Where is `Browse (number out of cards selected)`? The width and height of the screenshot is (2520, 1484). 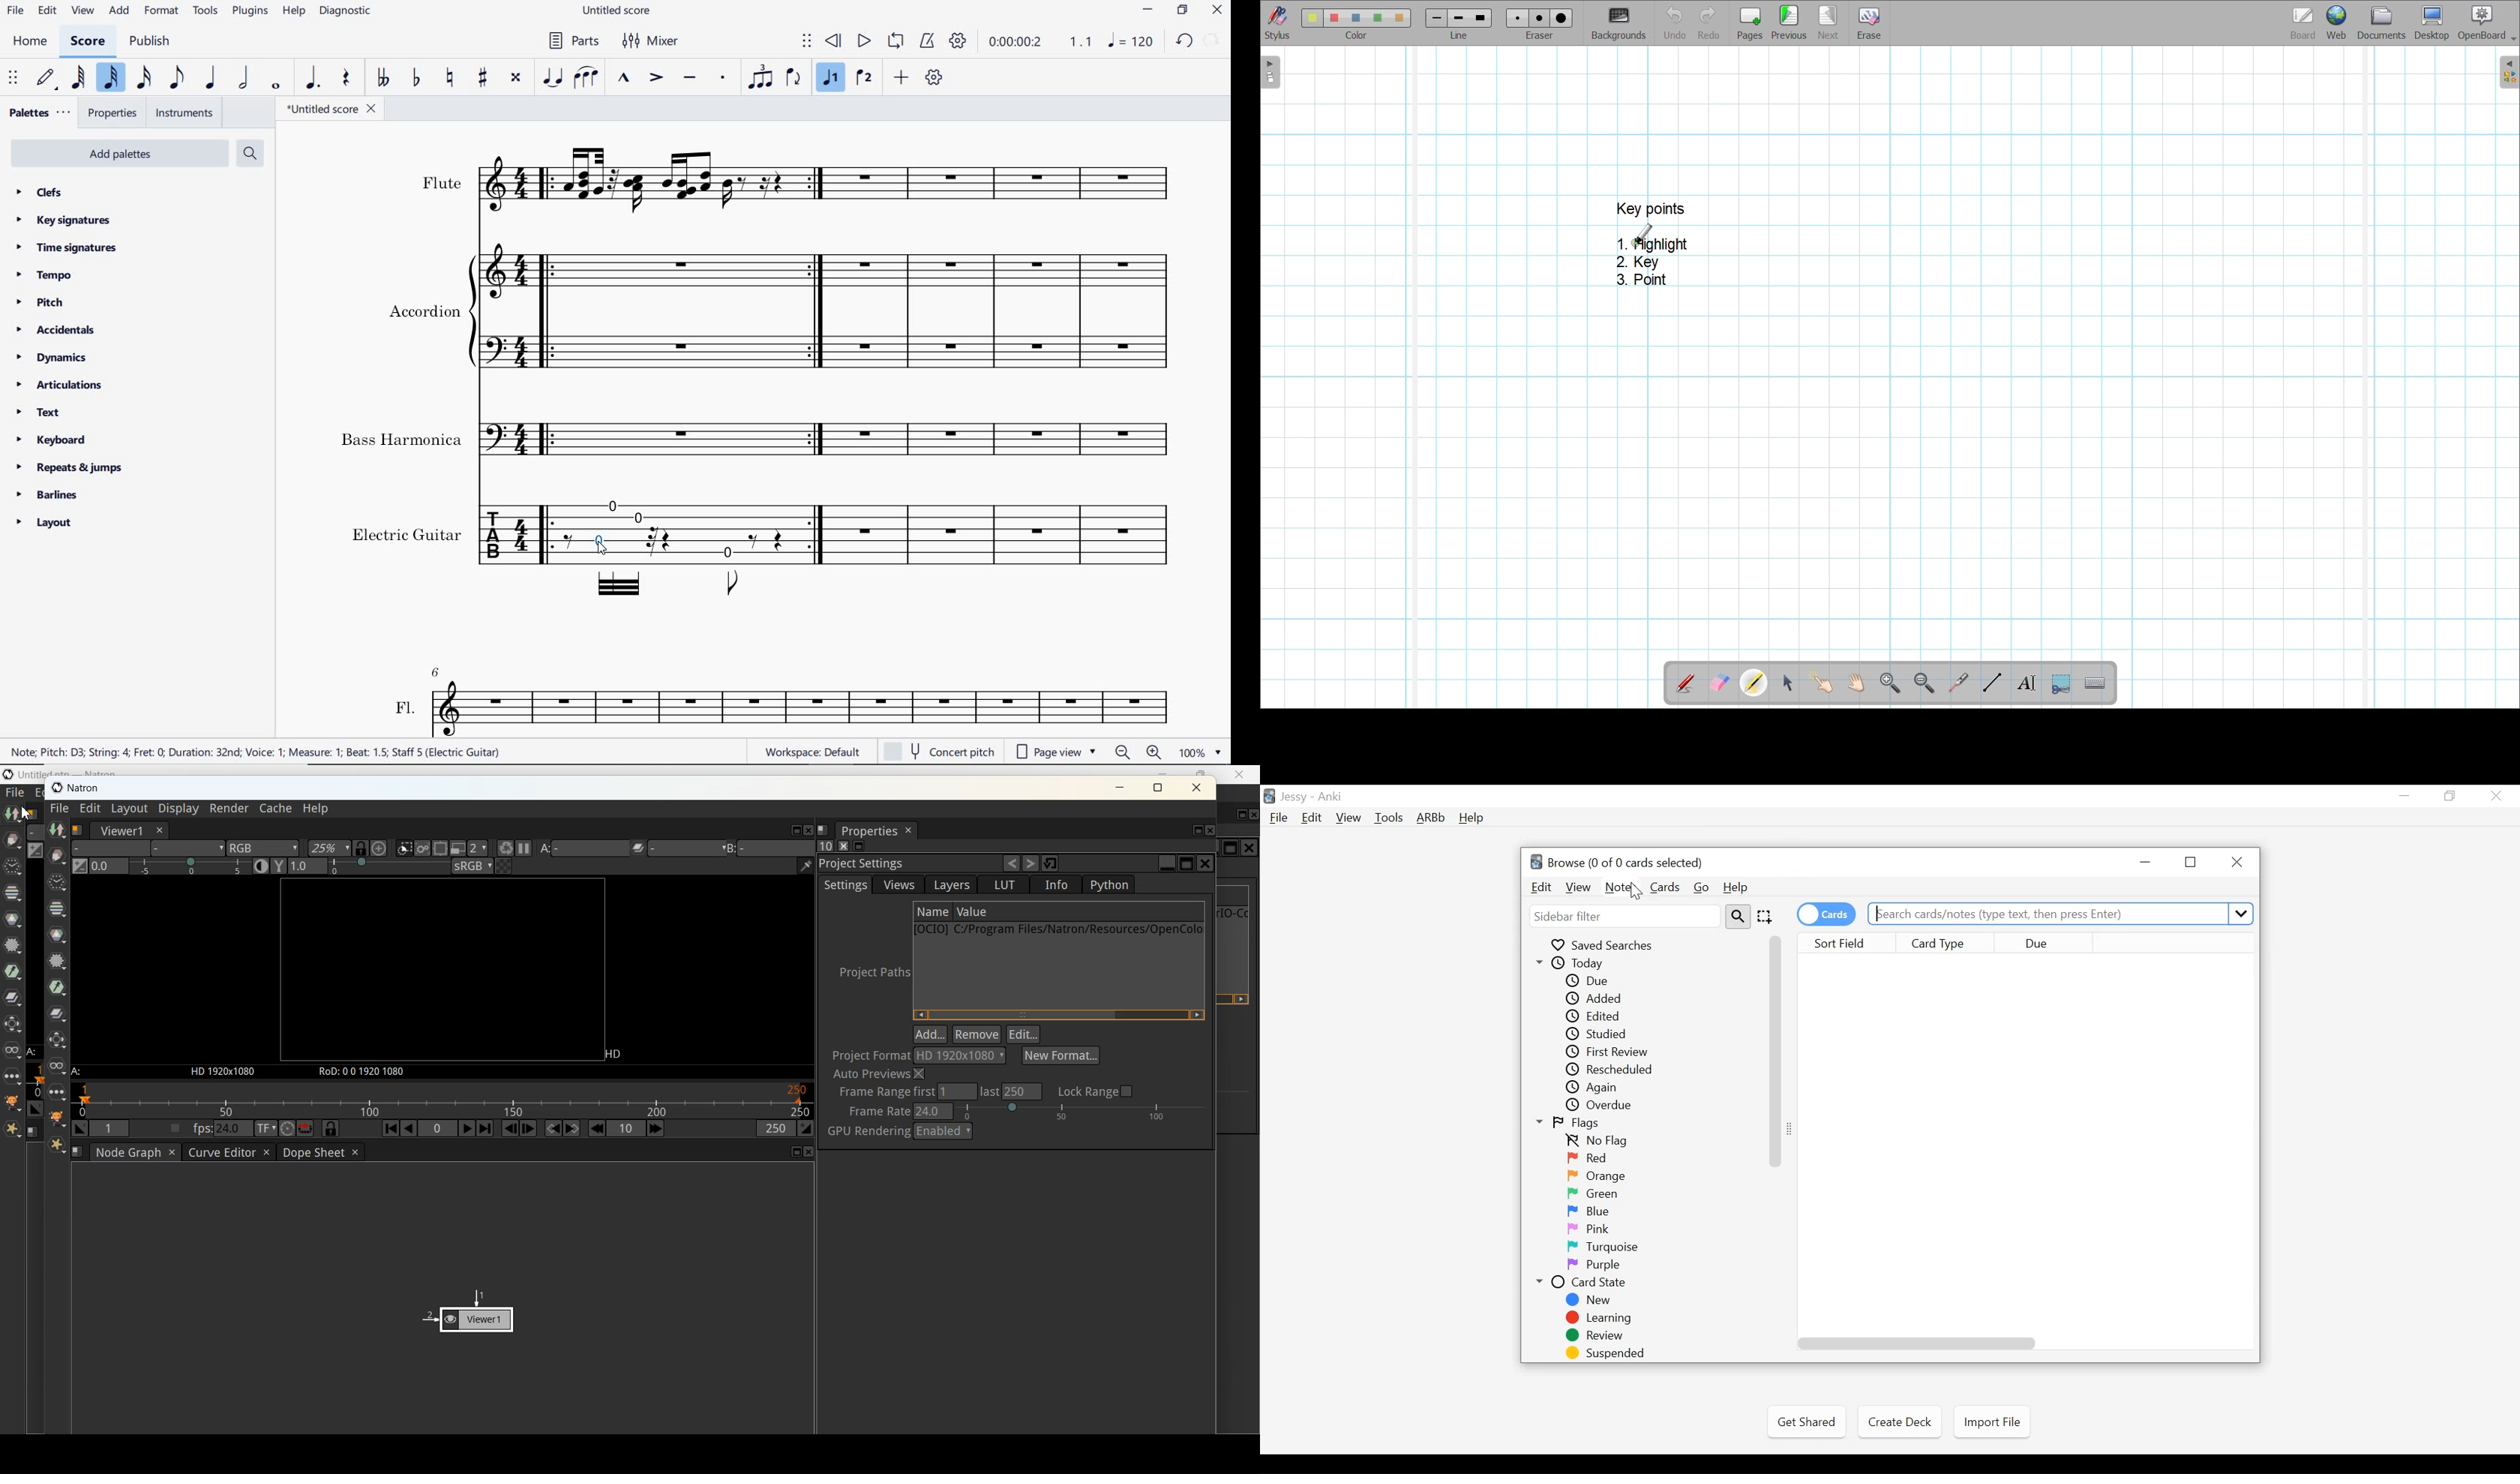
Browse (number out of cards selected) is located at coordinates (1626, 863).